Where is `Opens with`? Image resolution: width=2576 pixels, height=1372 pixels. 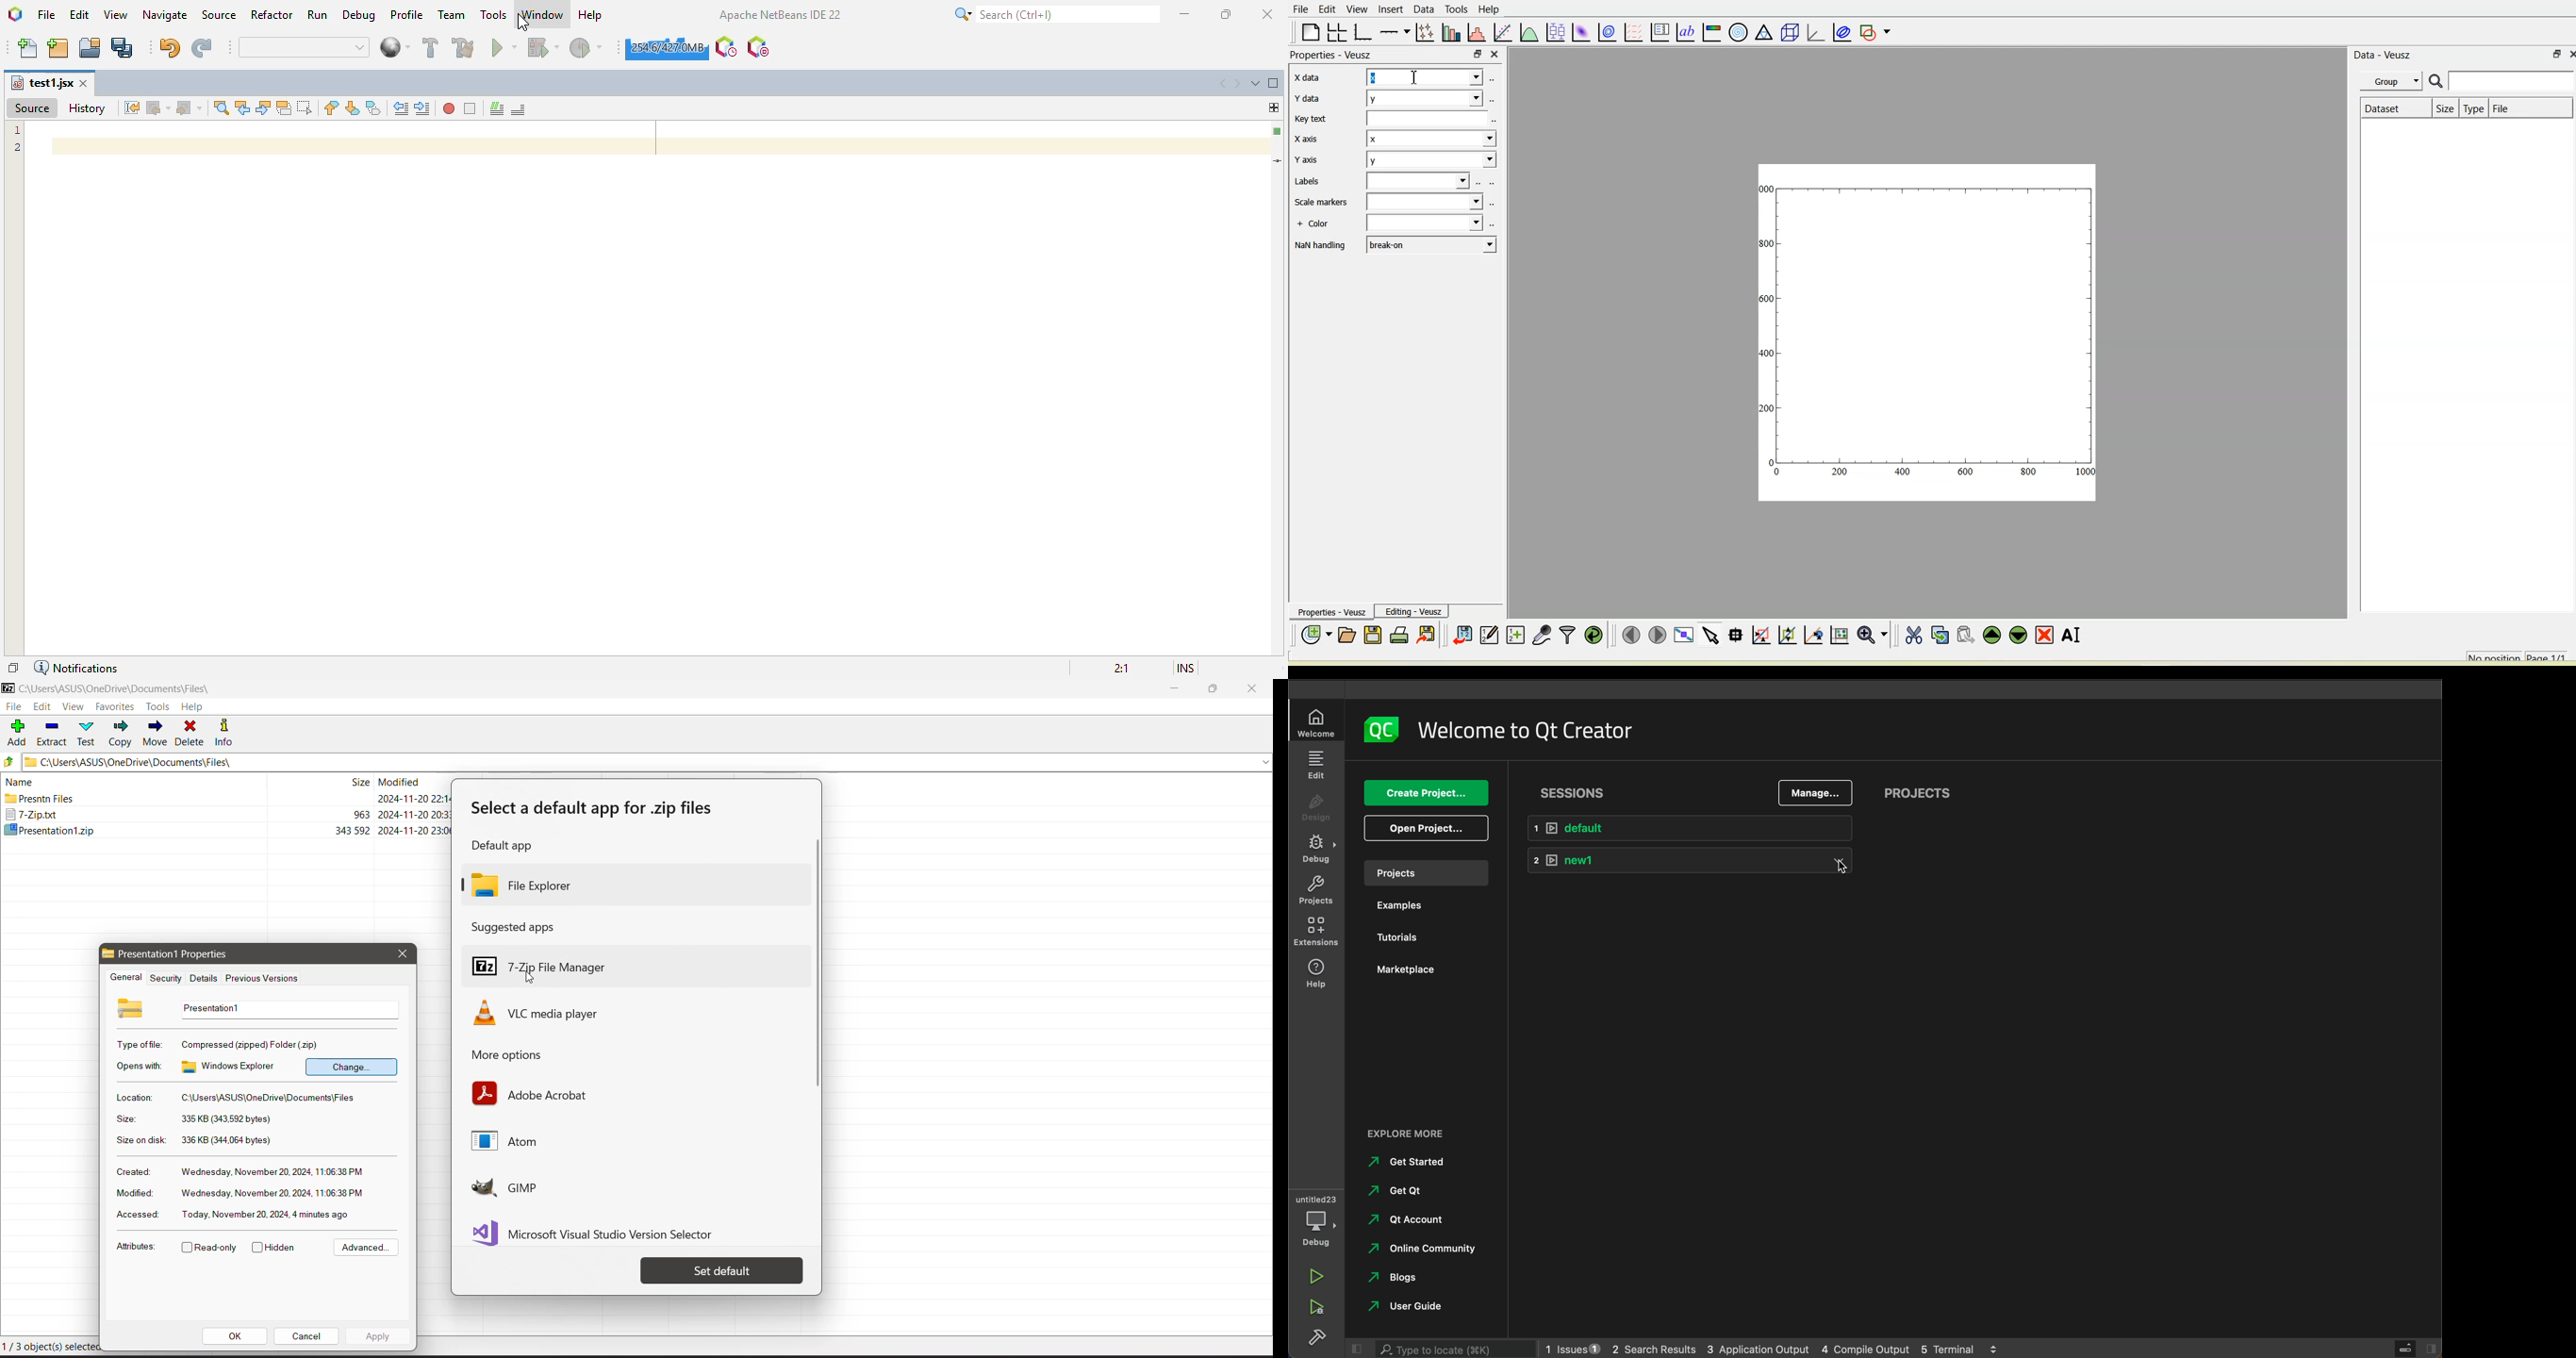
Opens with is located at coordinates (141, 1066).